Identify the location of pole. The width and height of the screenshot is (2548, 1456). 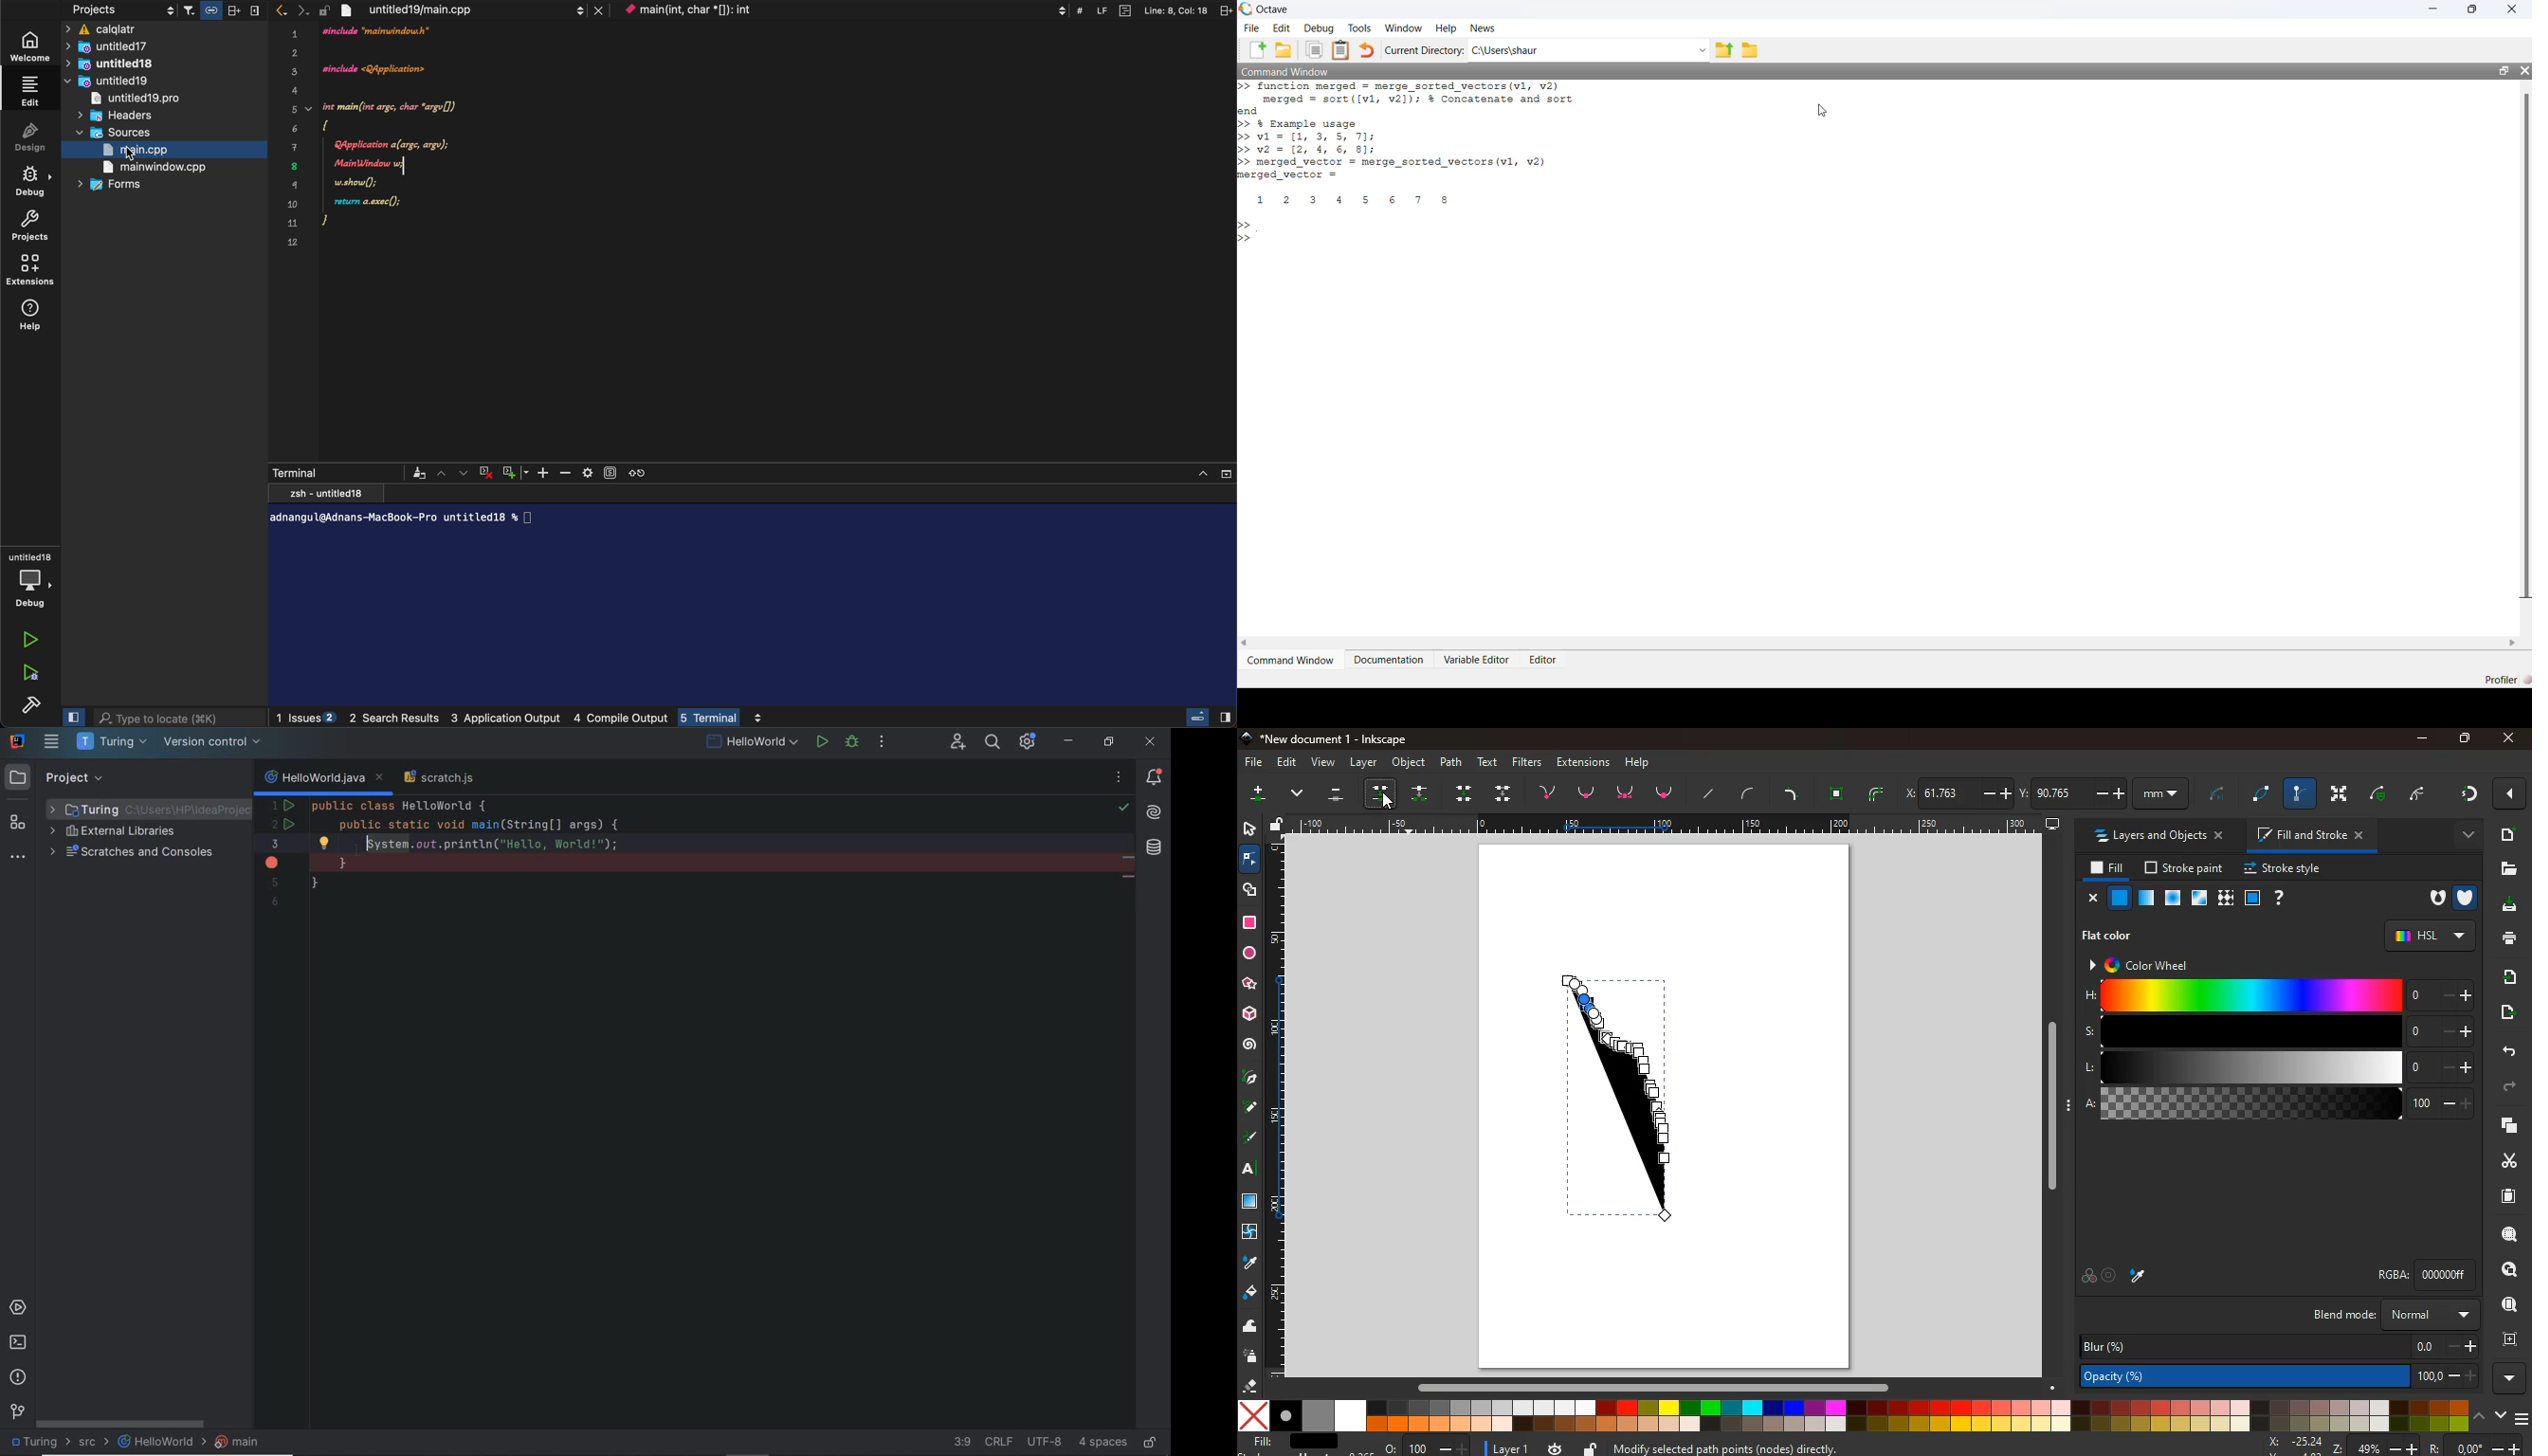
(2302, 794).